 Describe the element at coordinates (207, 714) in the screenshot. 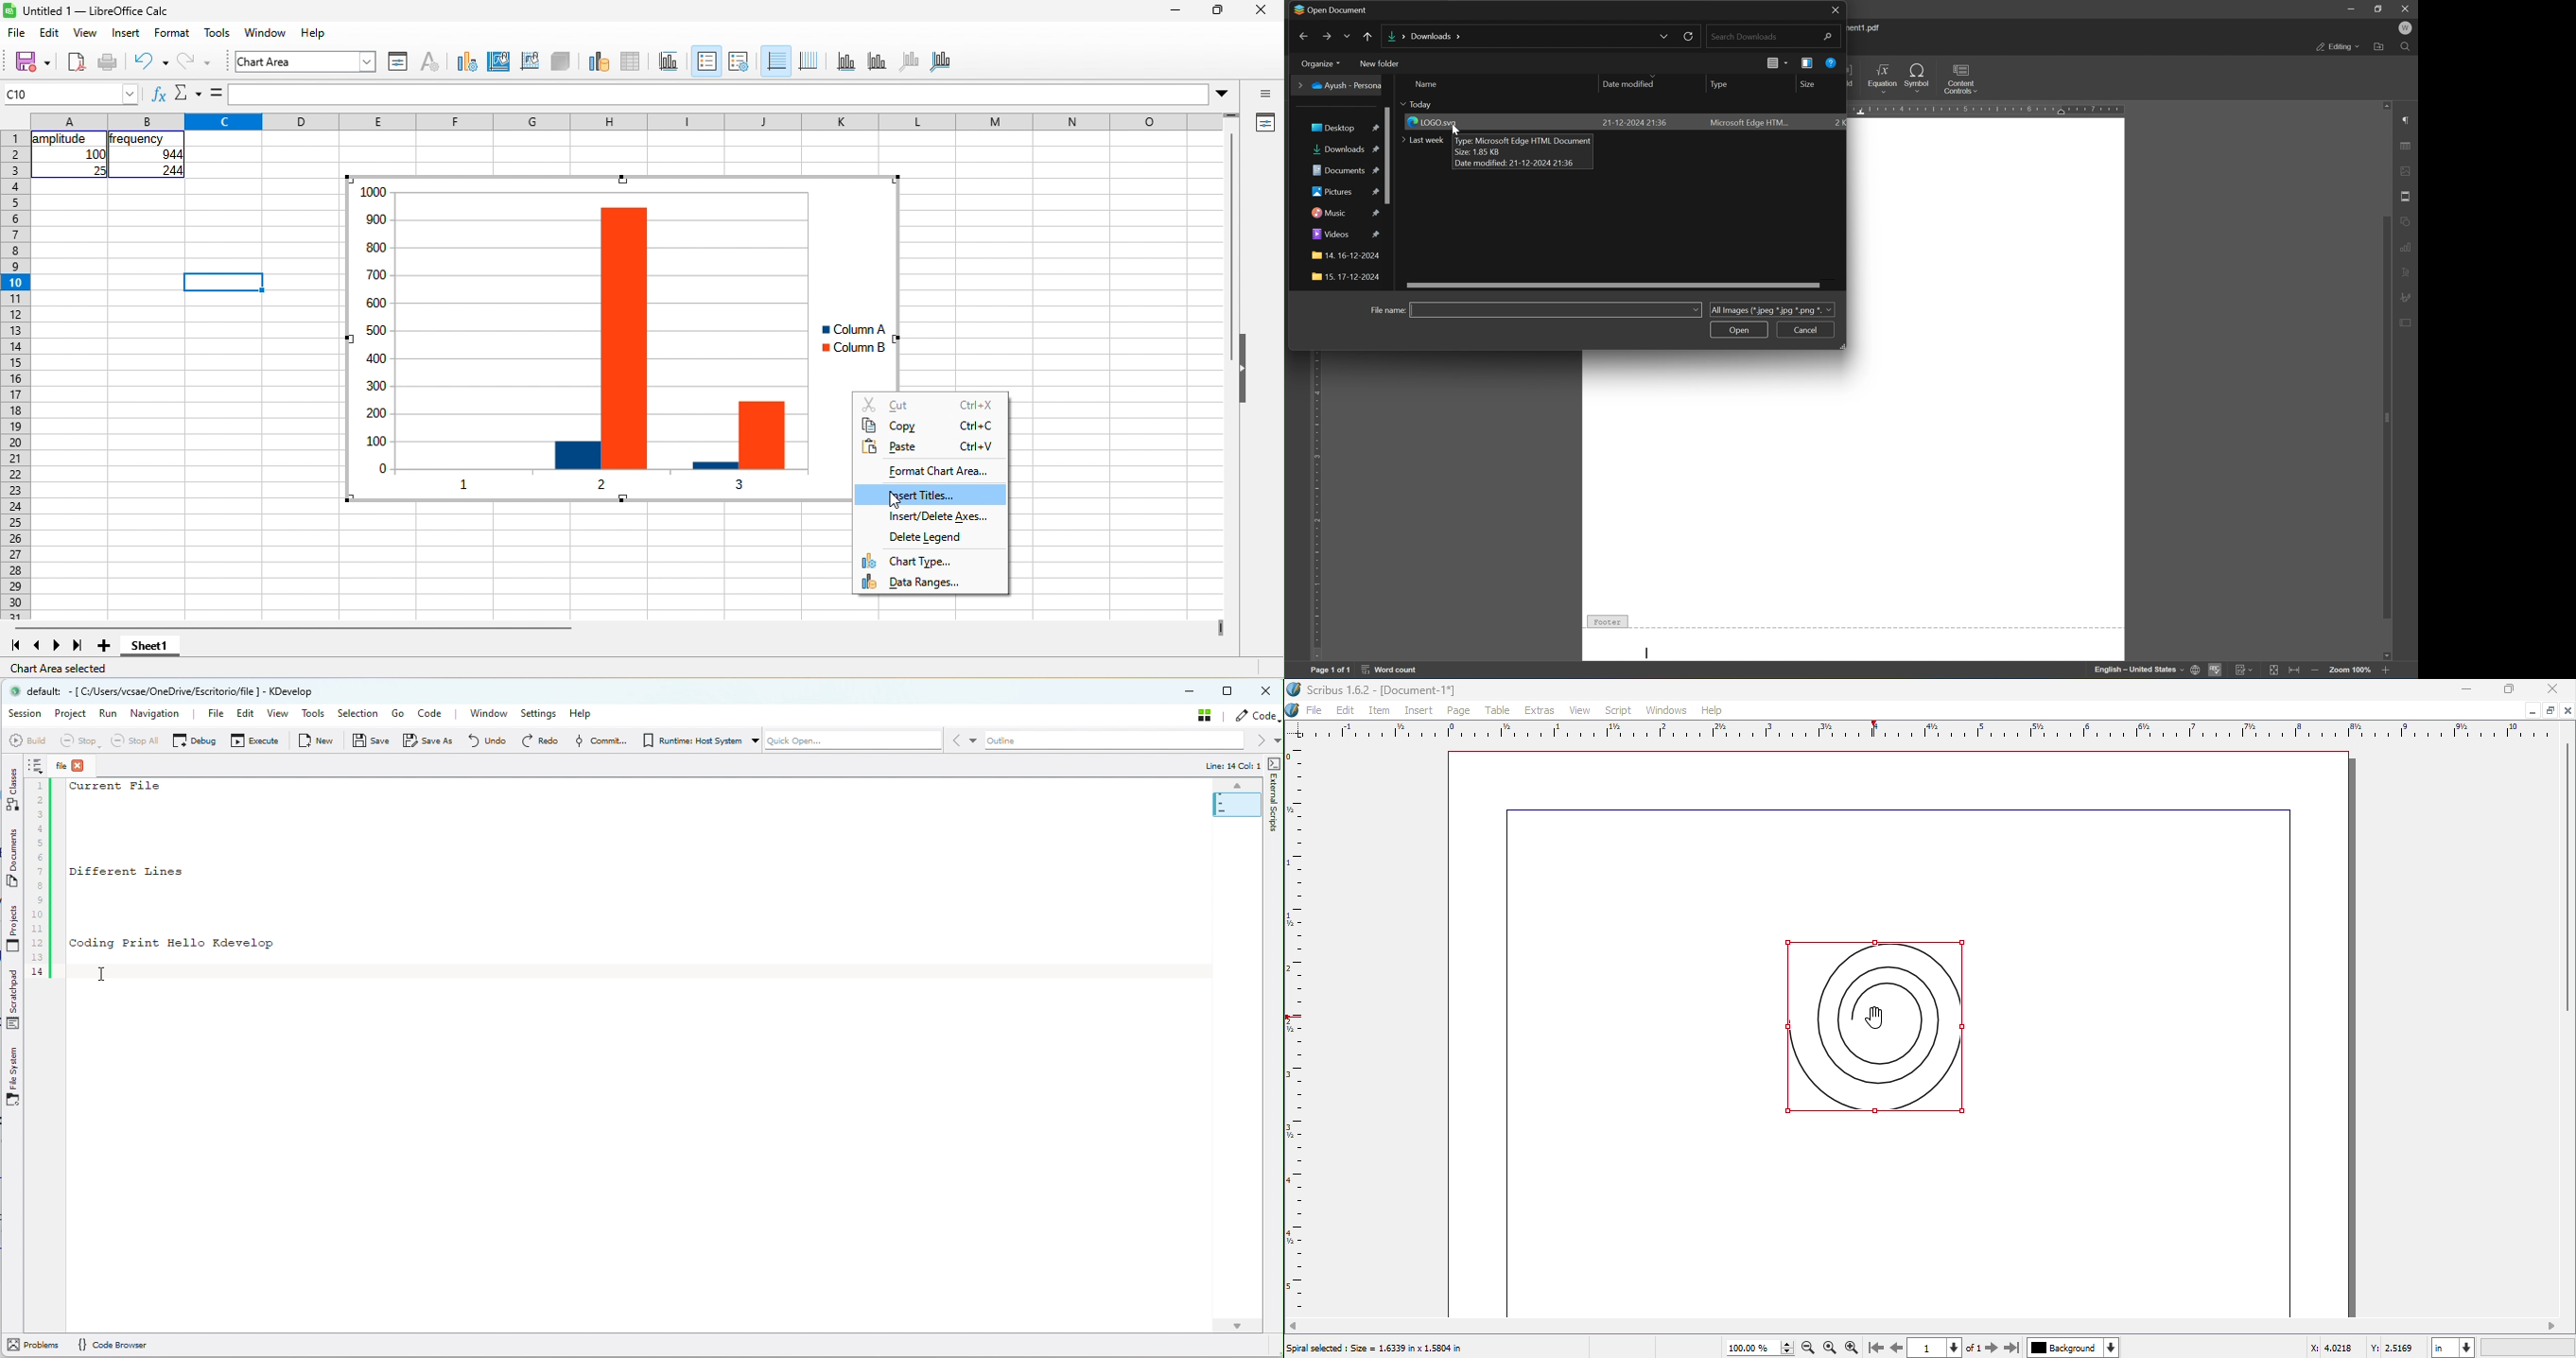

I see `File` at that location.